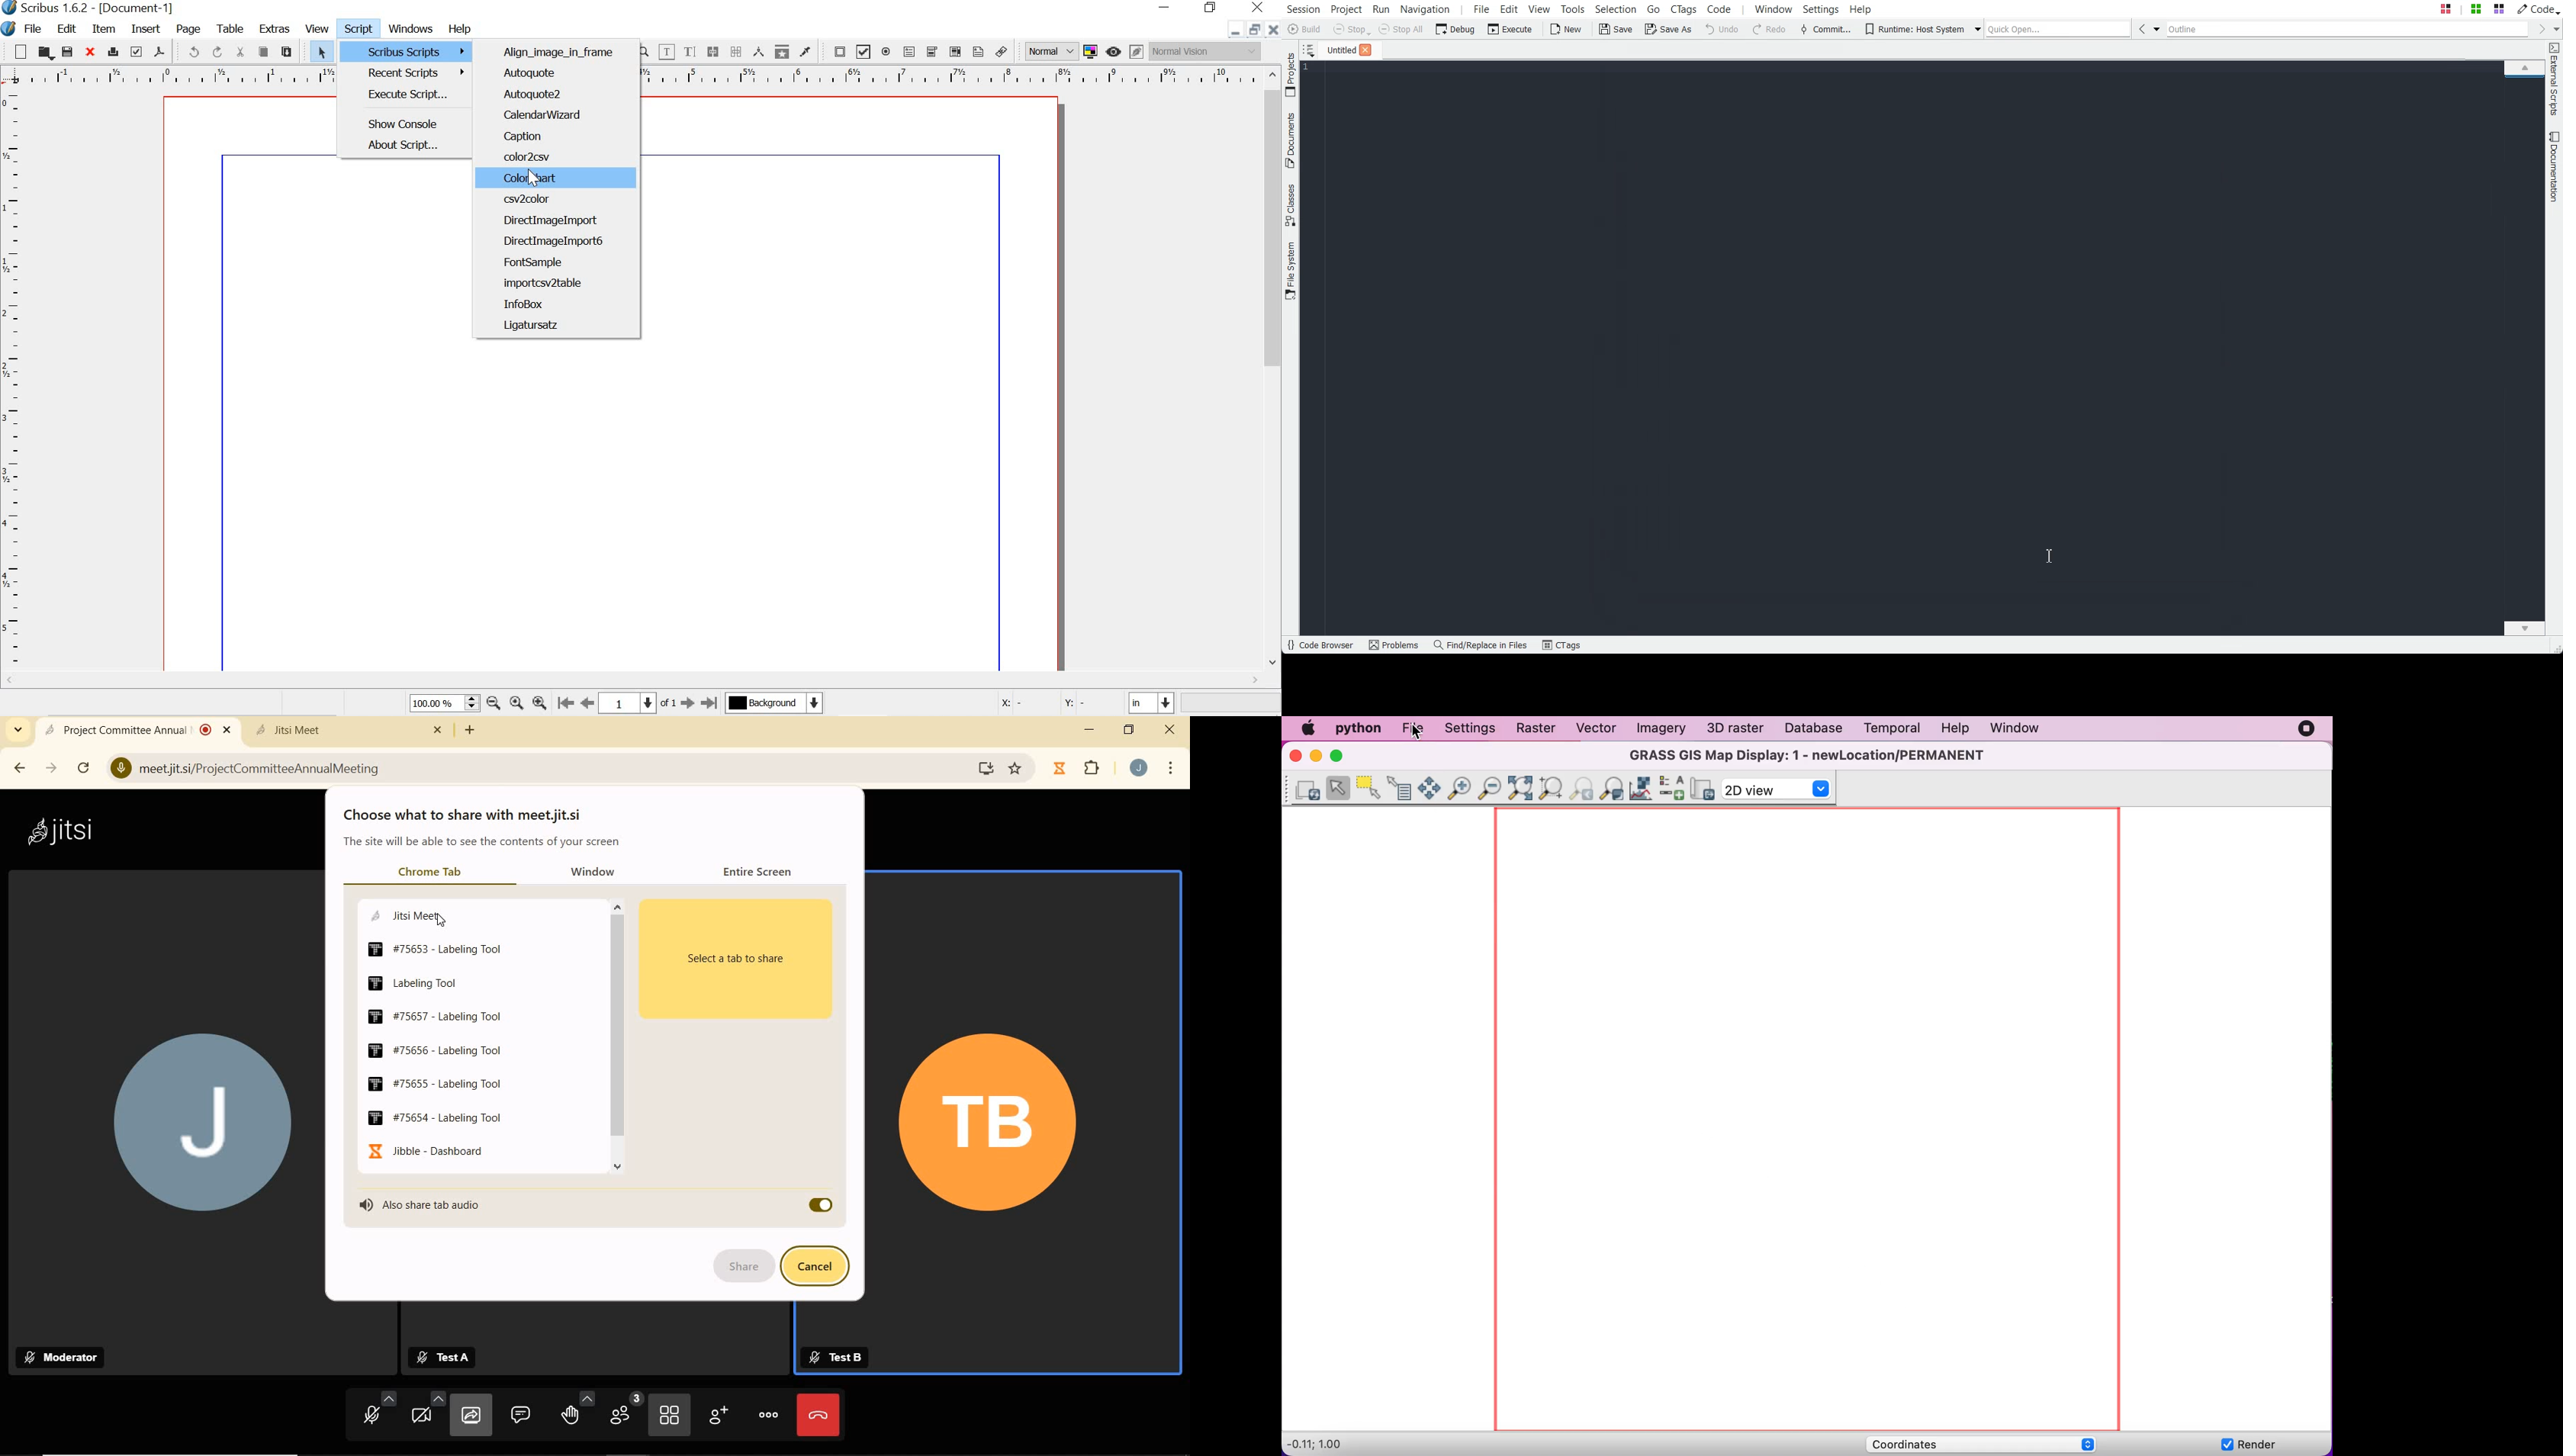 The width and height of the screenshot is (2576, 1456). I want to click on 1 of 1, so click(637, 703).